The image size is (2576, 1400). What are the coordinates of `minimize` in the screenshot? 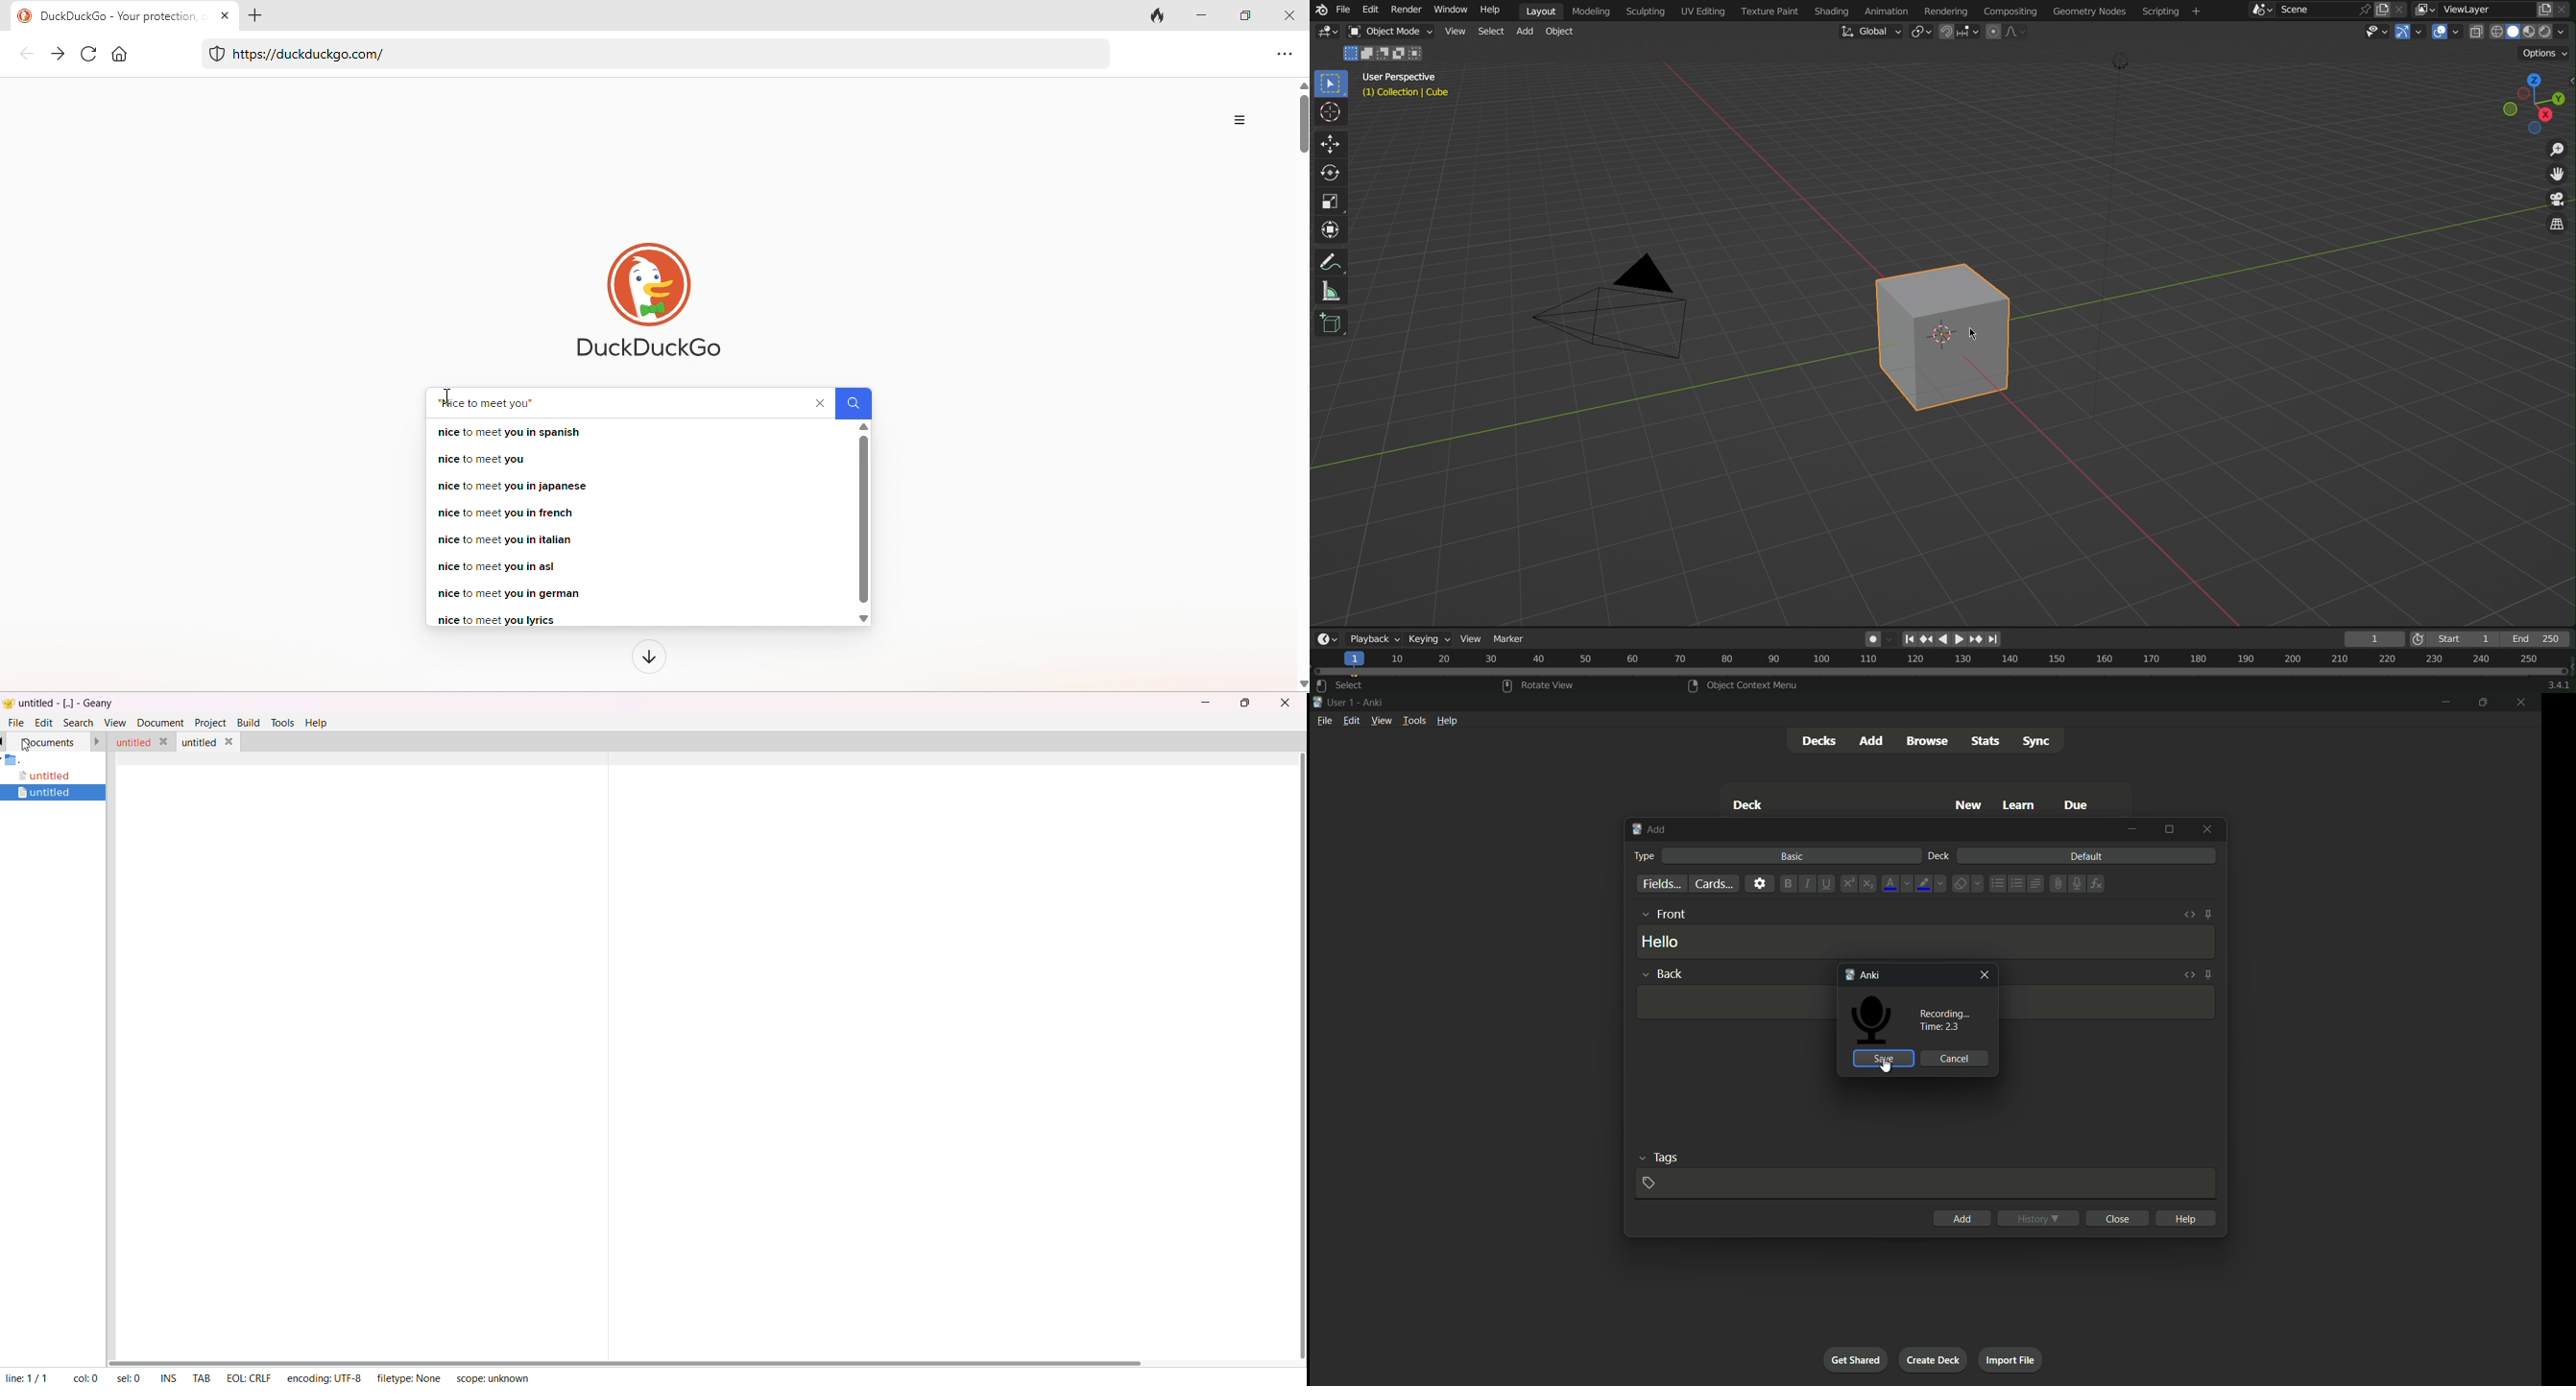 It's located at (2132, 829).